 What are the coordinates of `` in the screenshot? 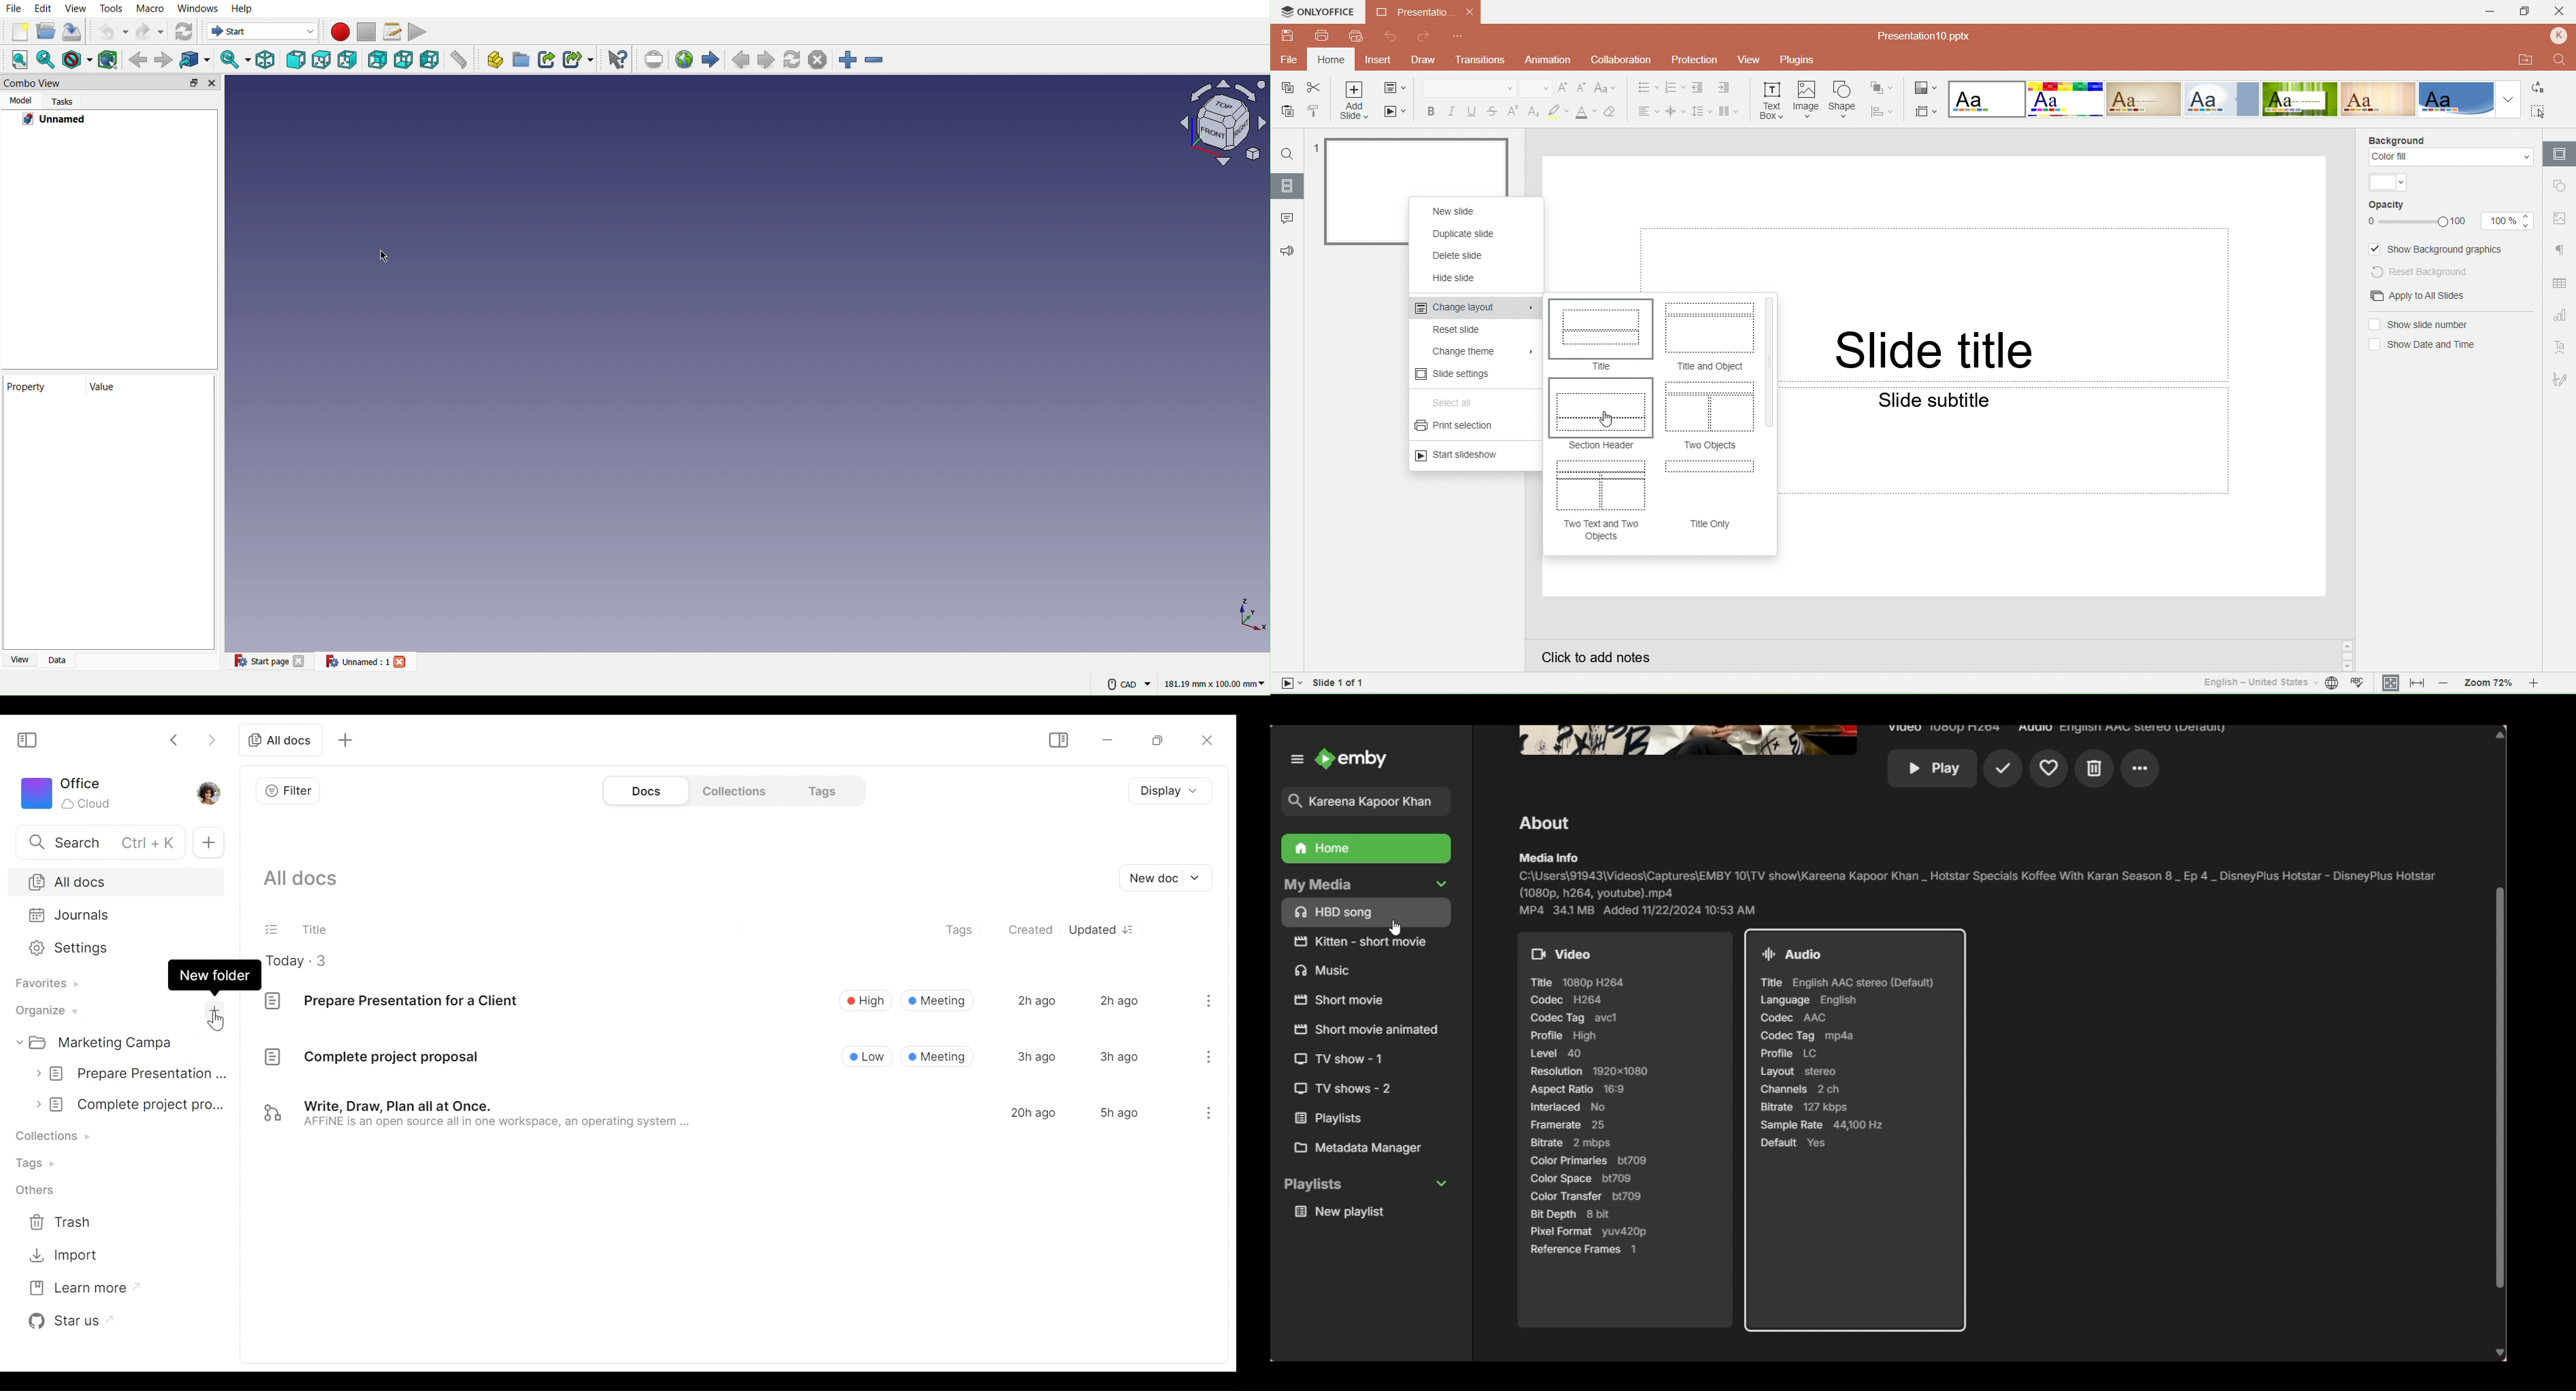 It's located at (2059, 729).